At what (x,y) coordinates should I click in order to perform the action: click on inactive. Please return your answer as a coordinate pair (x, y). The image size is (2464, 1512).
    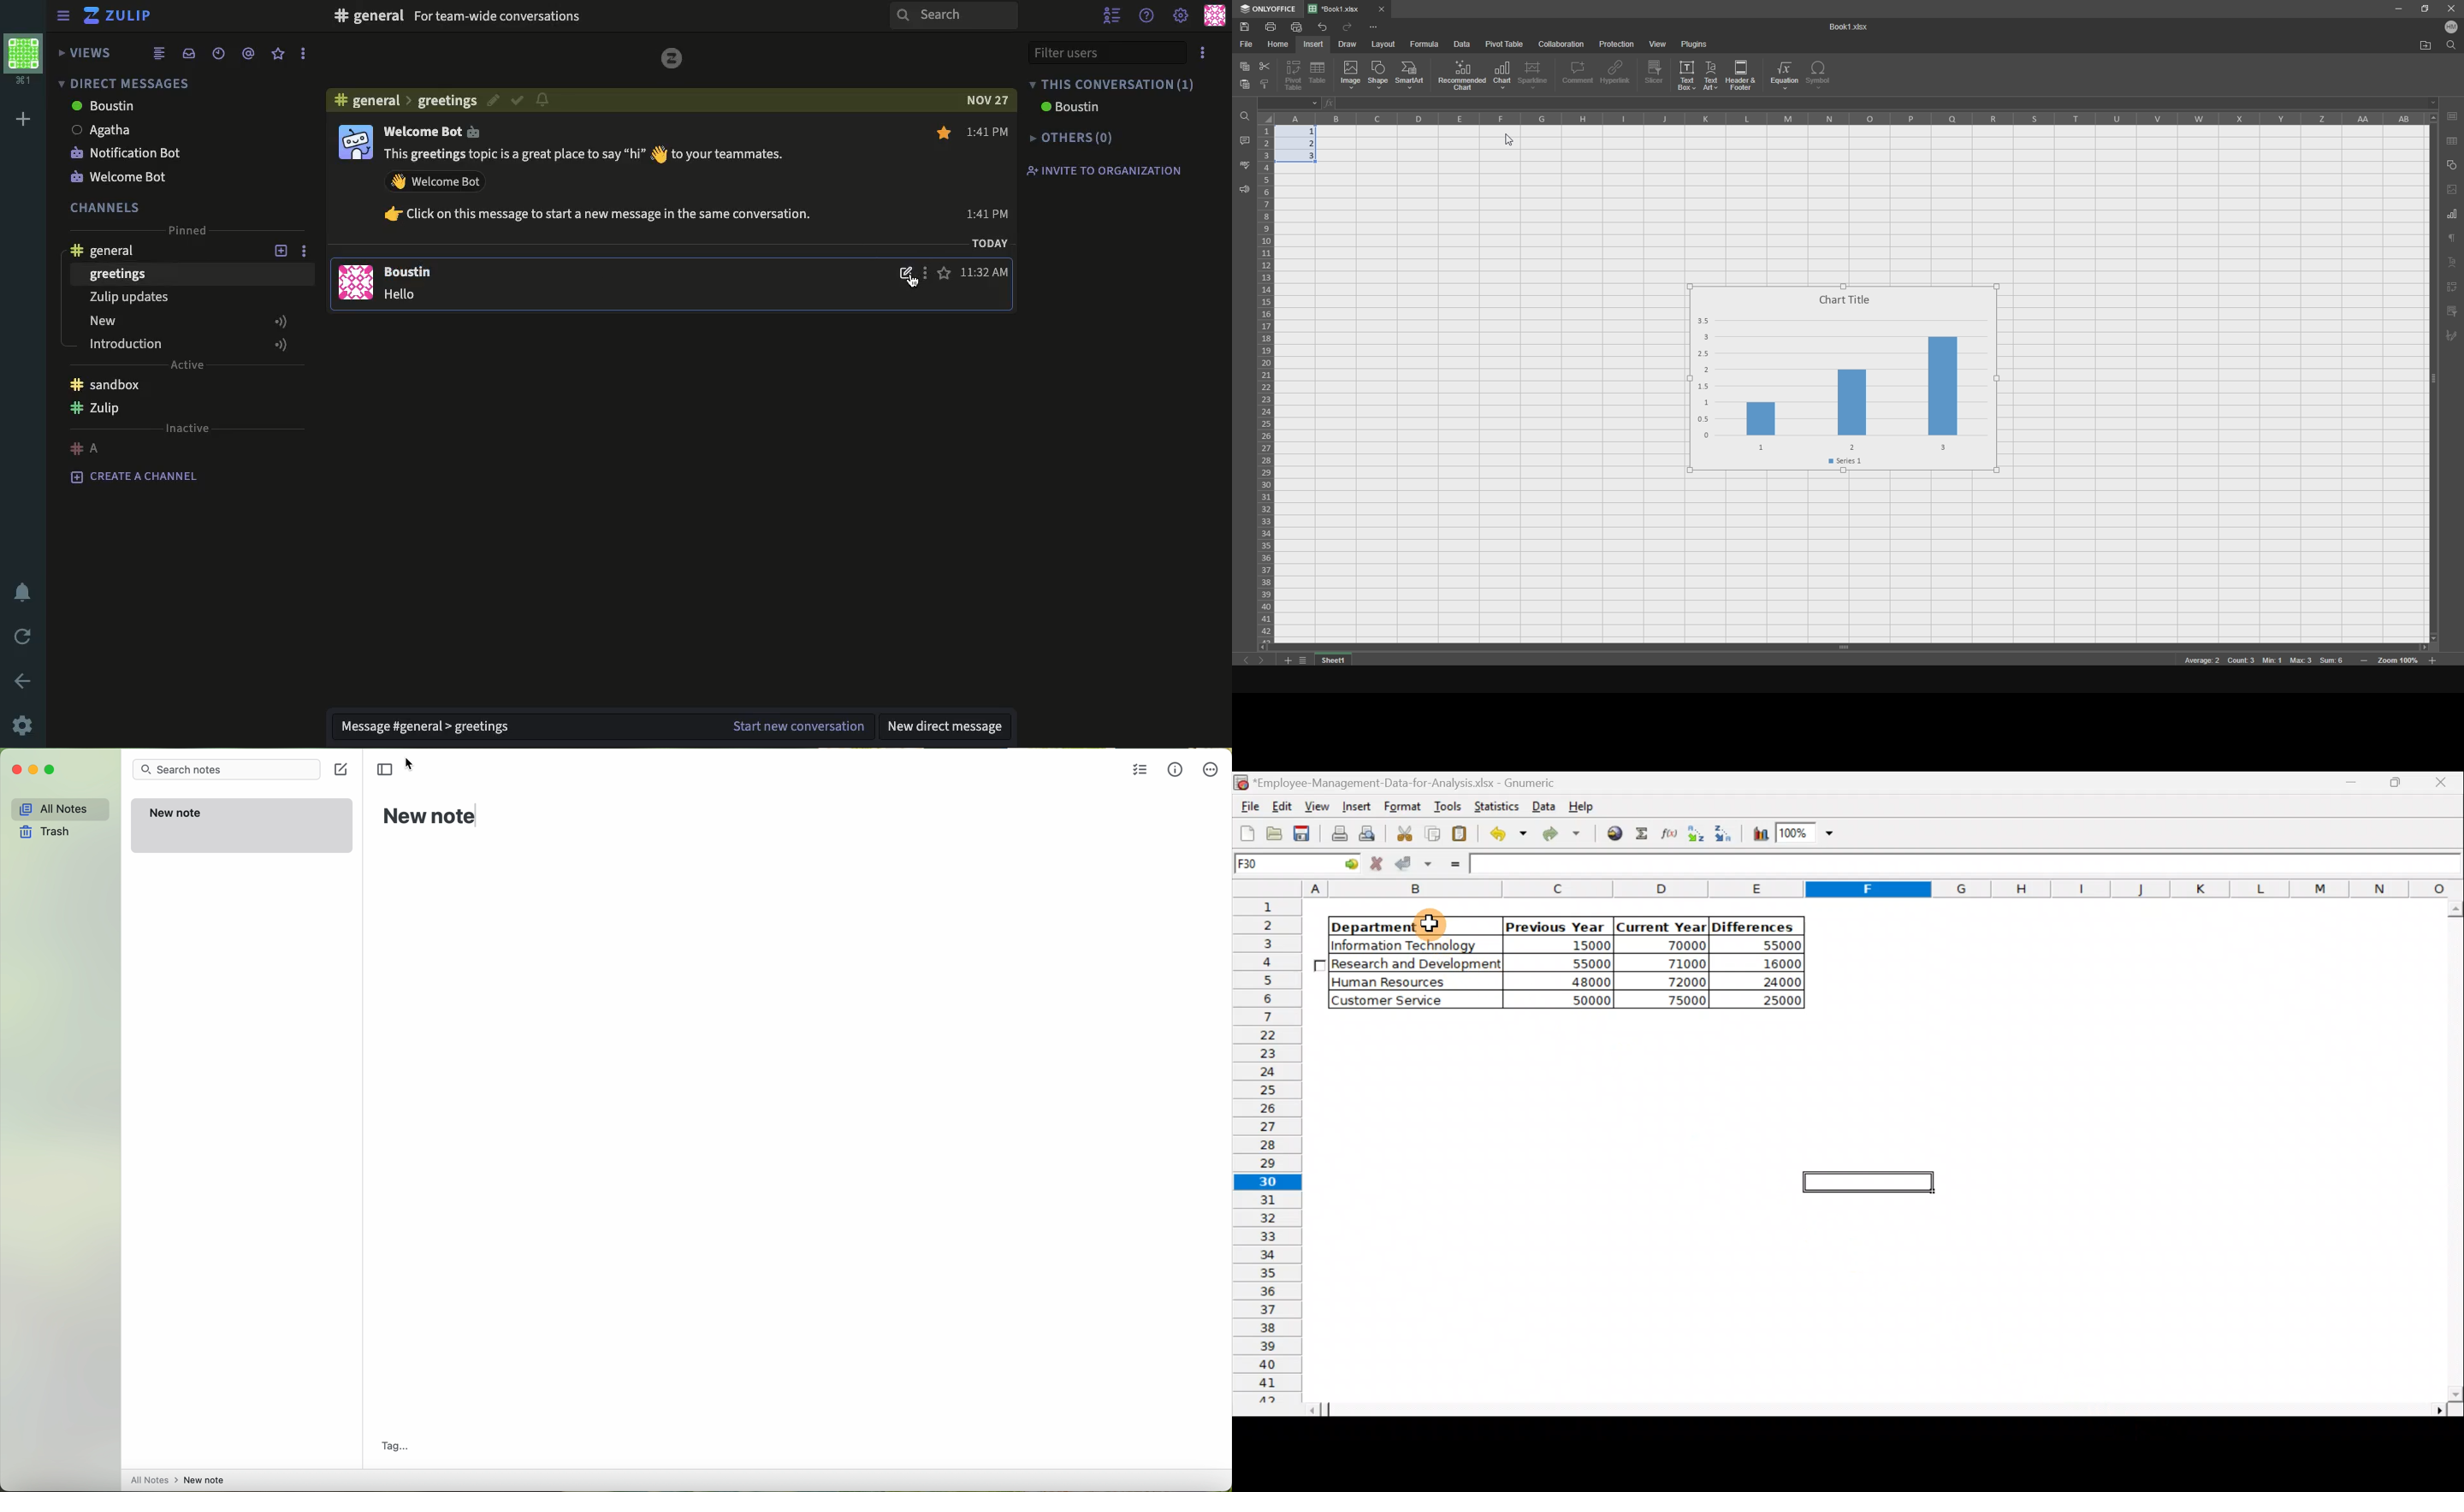
    Looking at the image, I should click on (187, 428).